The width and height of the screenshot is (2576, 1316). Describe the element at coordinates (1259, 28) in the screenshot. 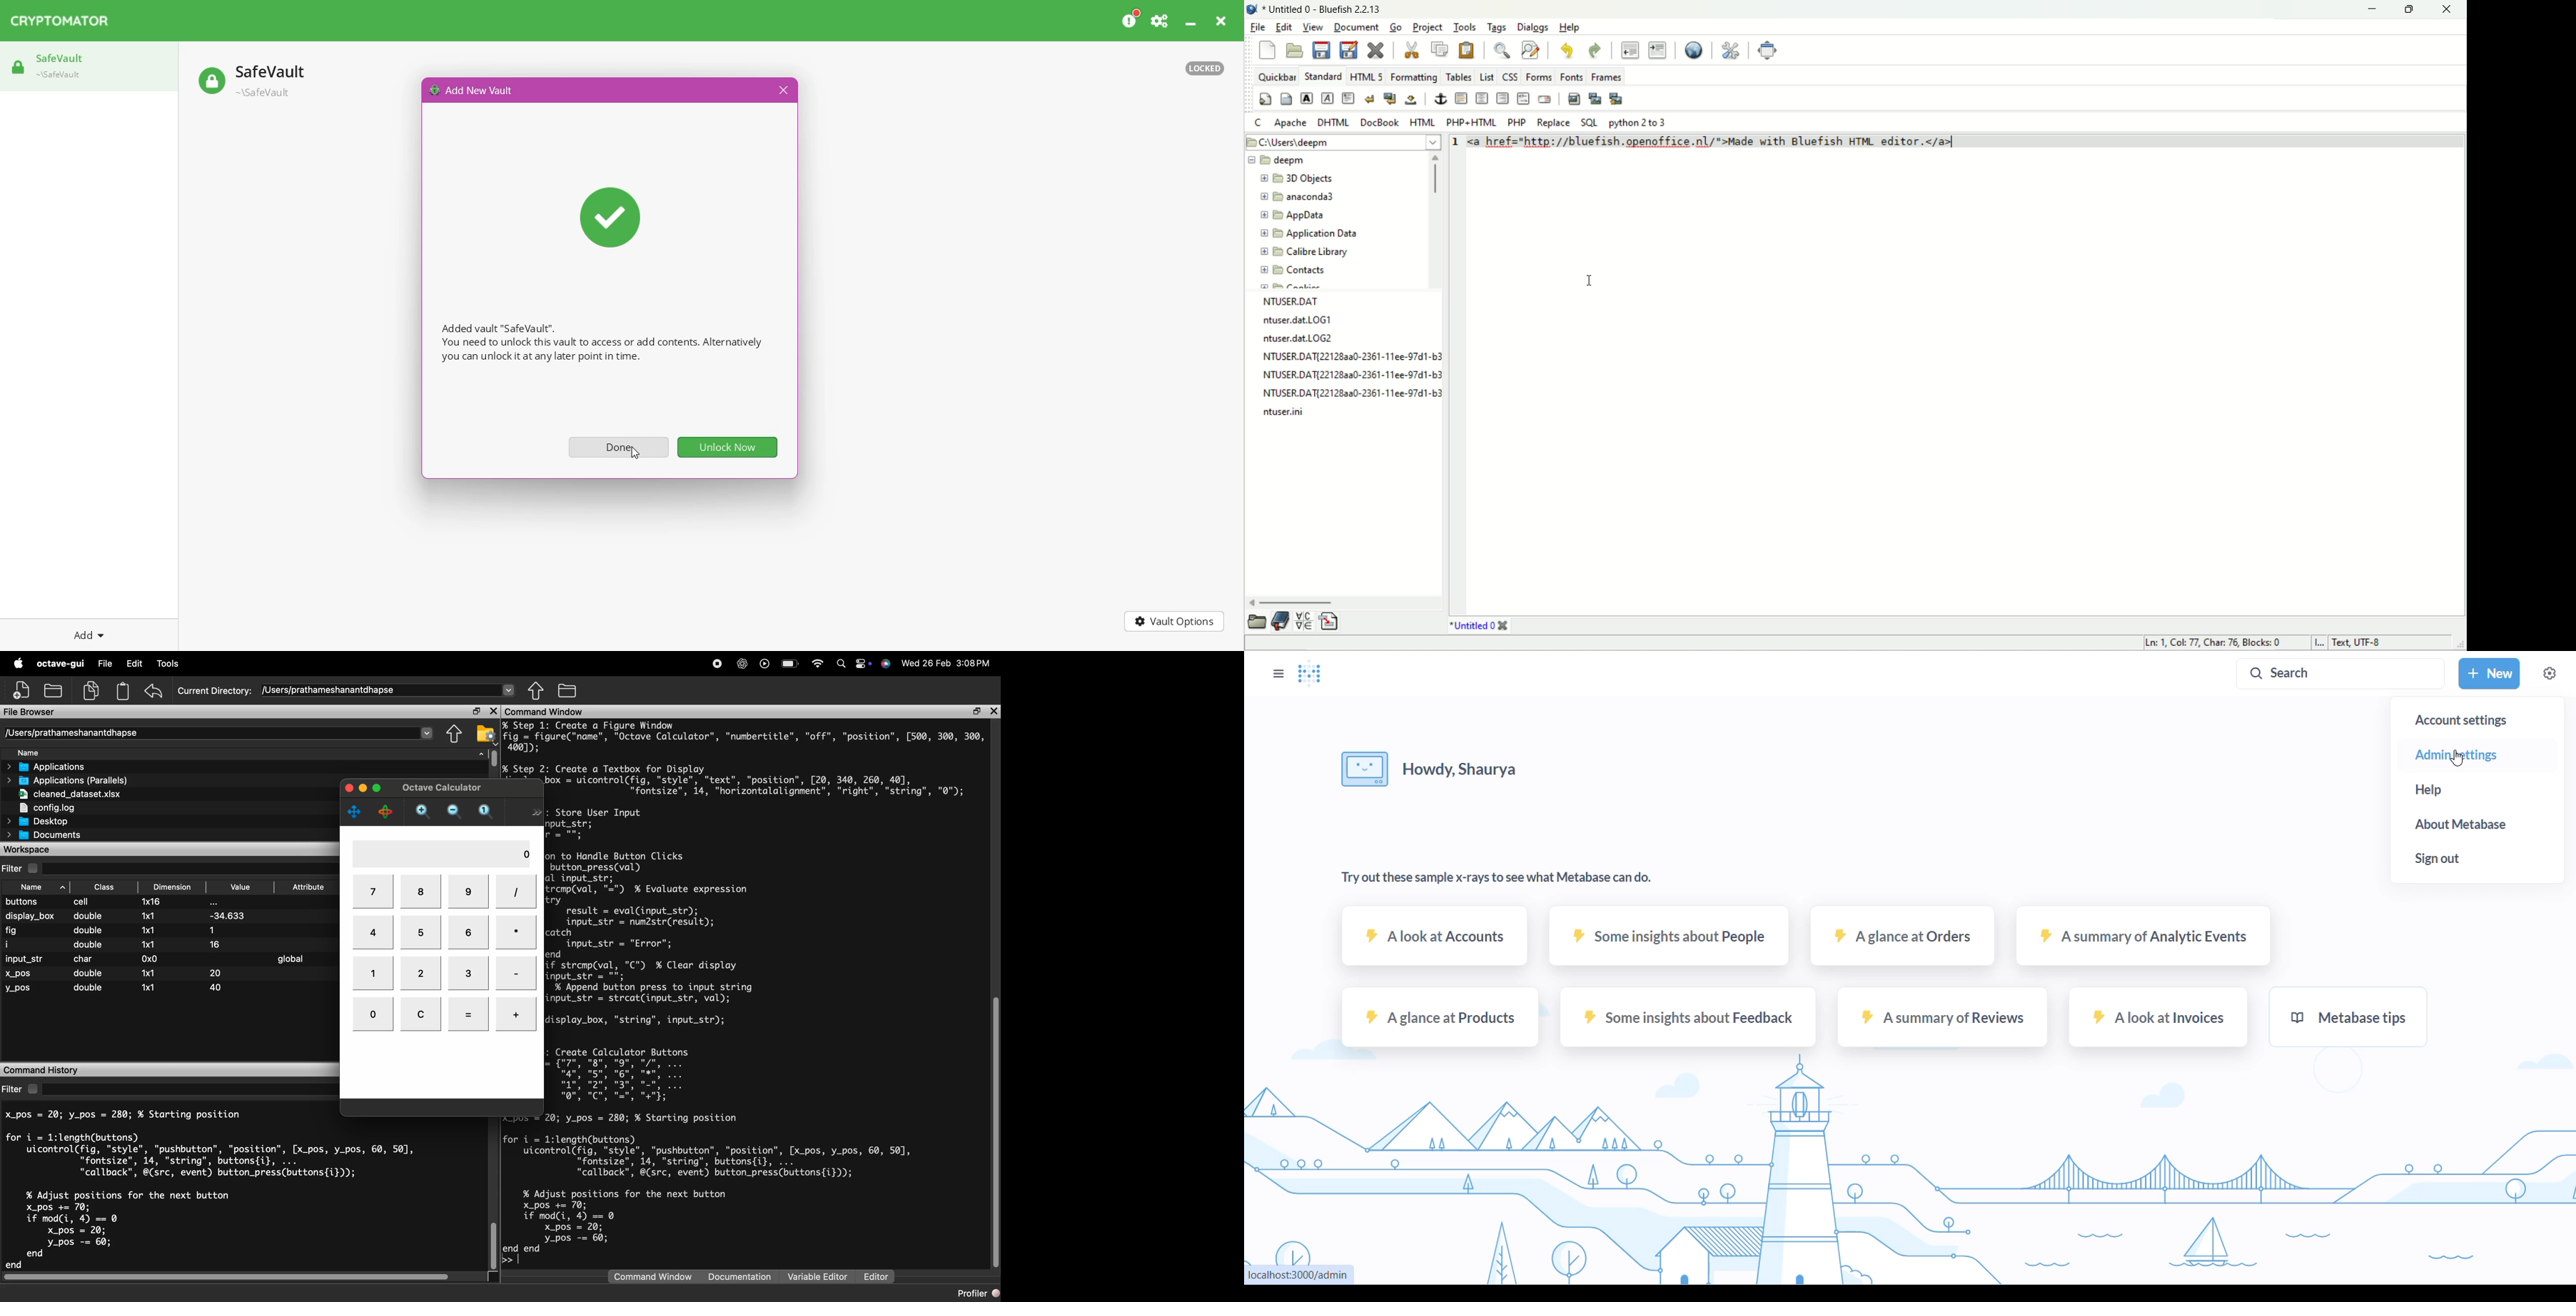

I see `file` at that location.